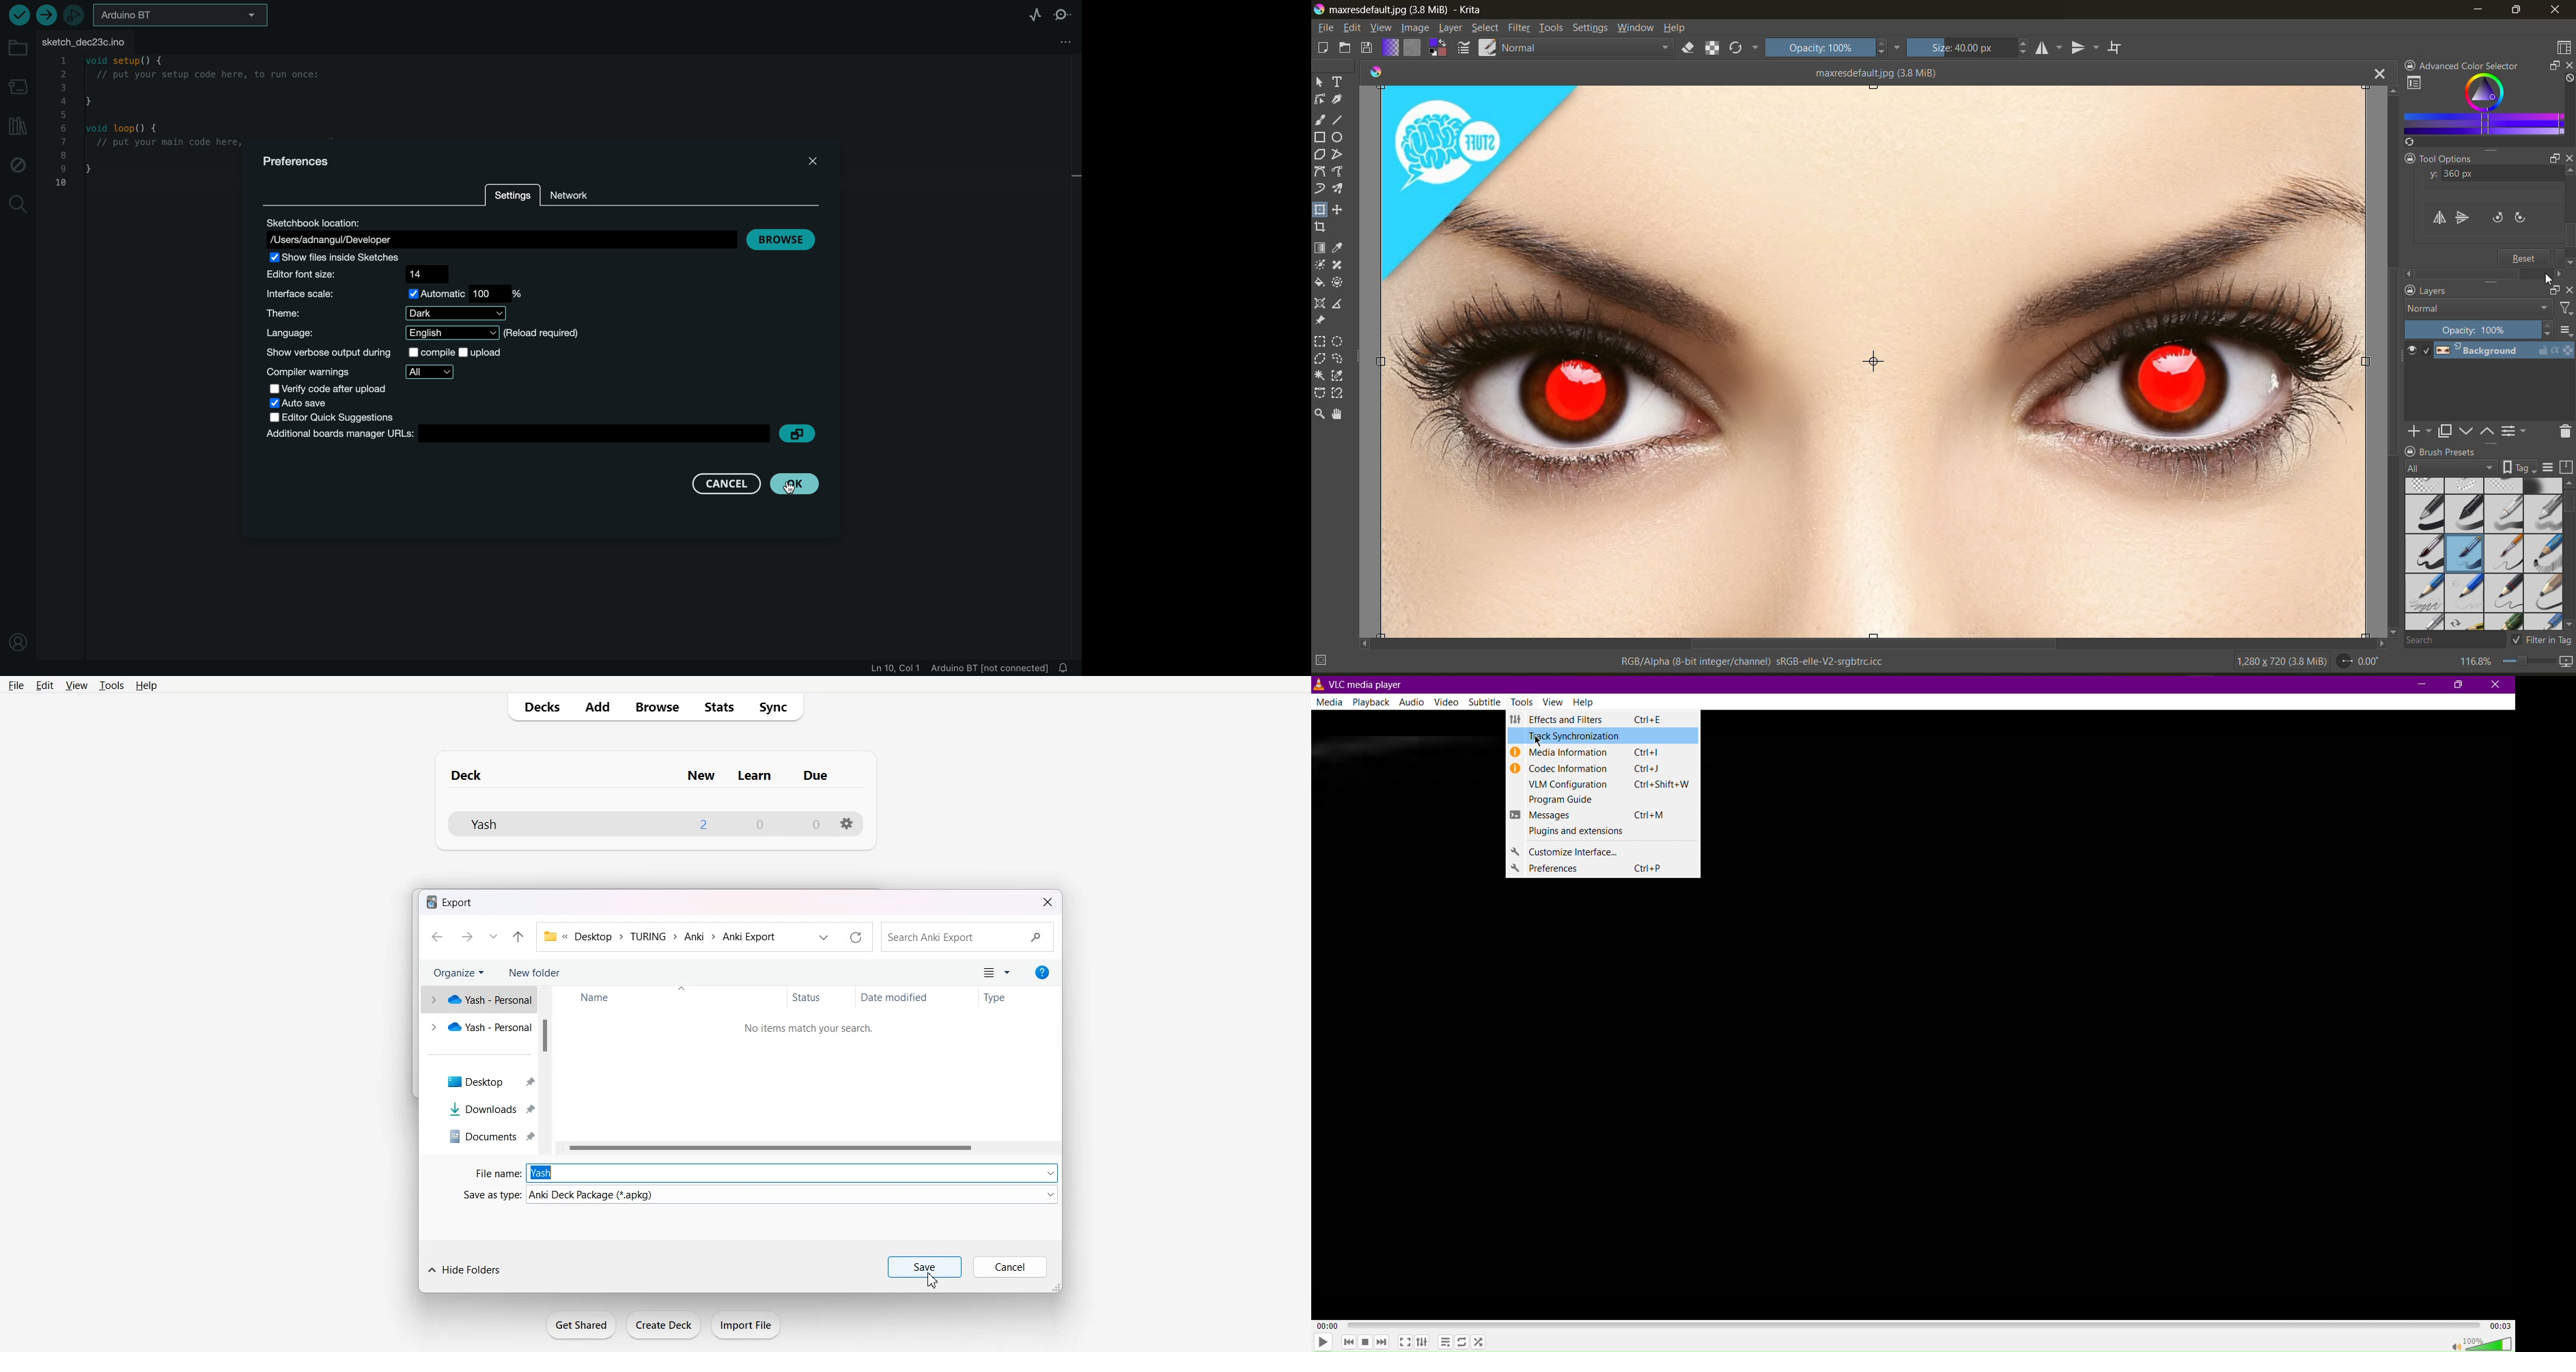  What do you see at coordinates (2526, 219) in the screenshot?
I see `rotate canvas clockwise` at bounding box center [2526, 219].